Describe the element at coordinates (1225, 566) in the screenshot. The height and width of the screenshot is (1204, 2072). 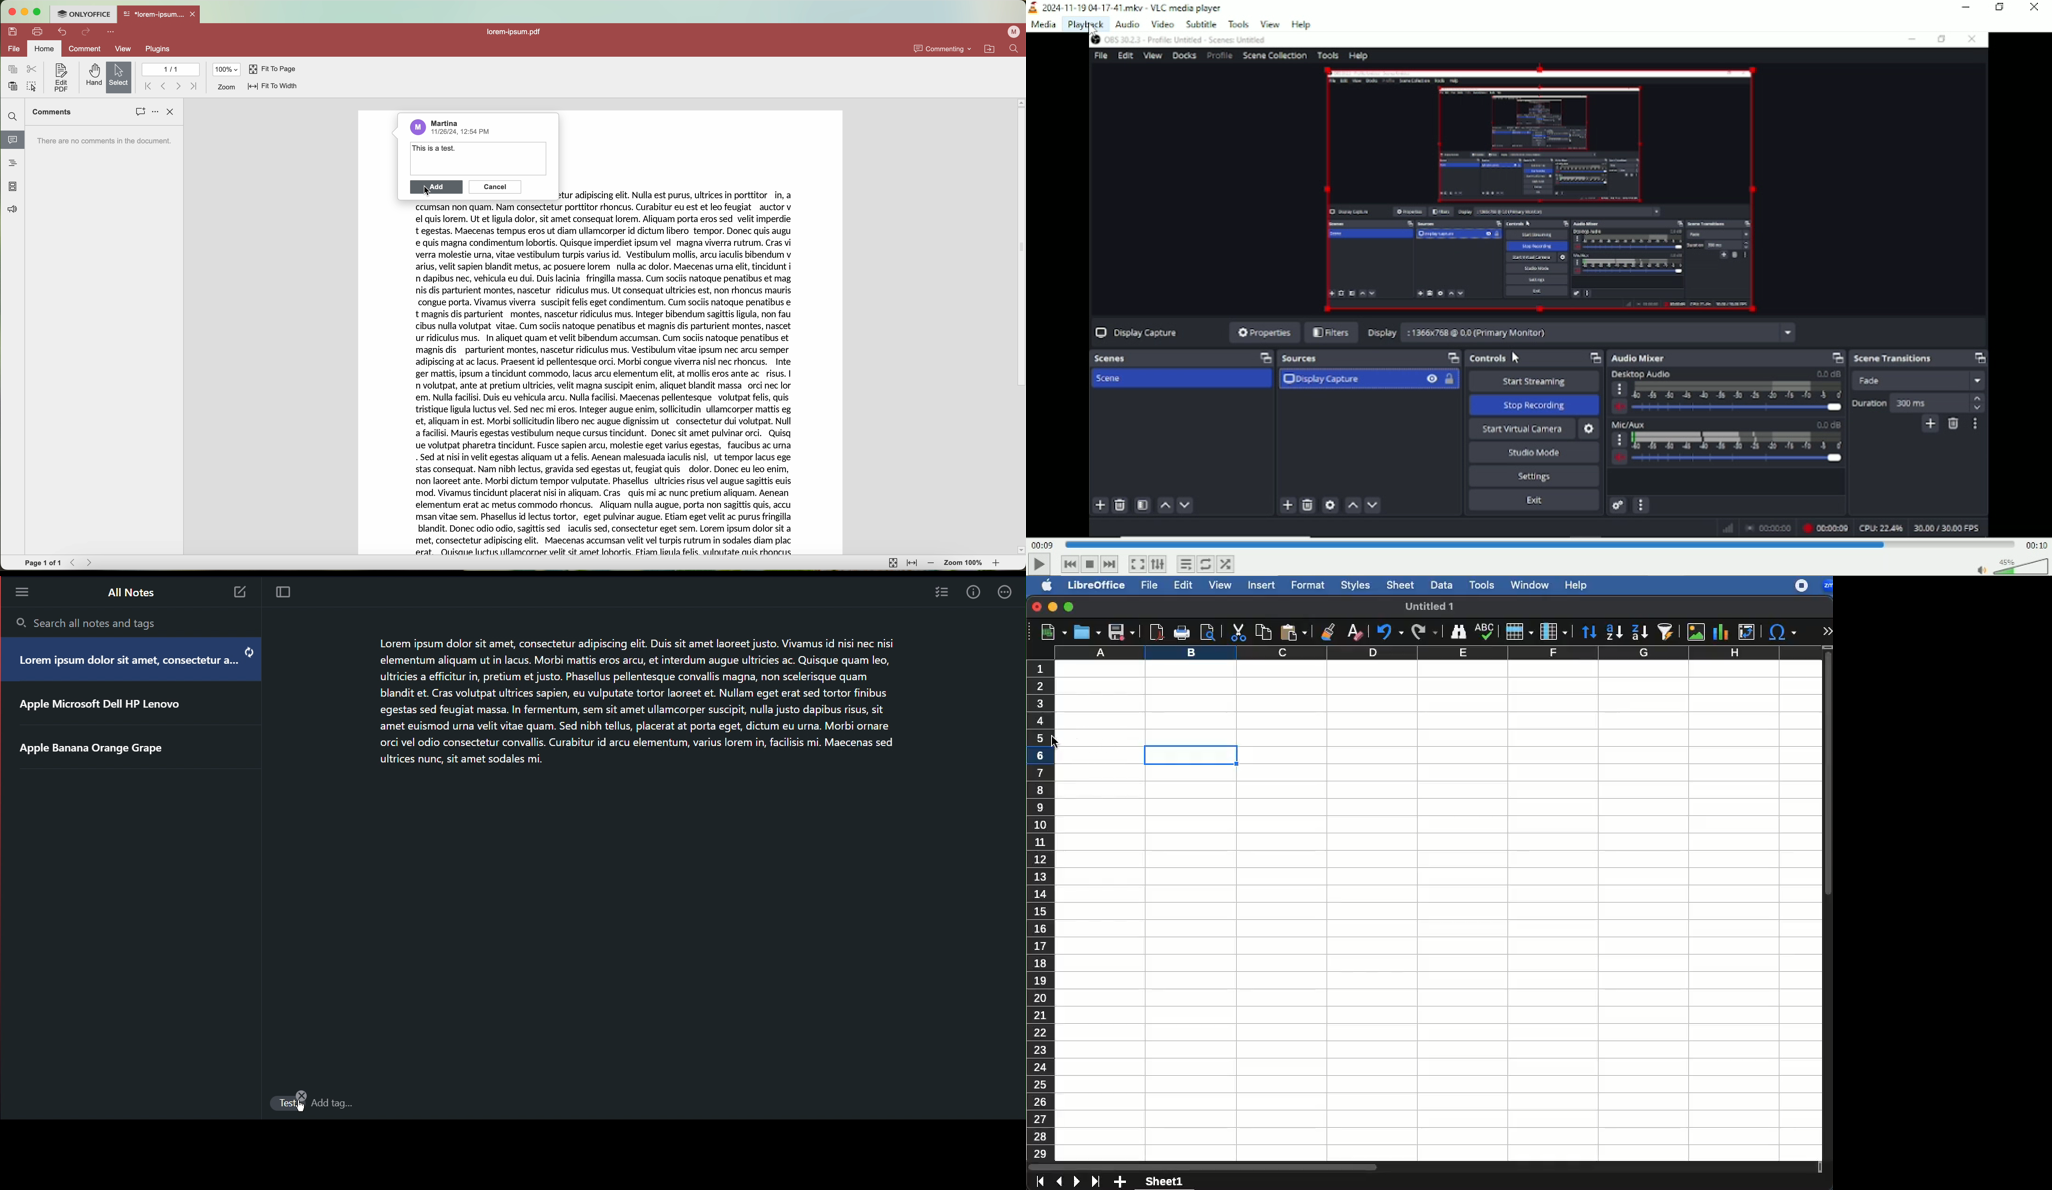
I see `random` at that location.